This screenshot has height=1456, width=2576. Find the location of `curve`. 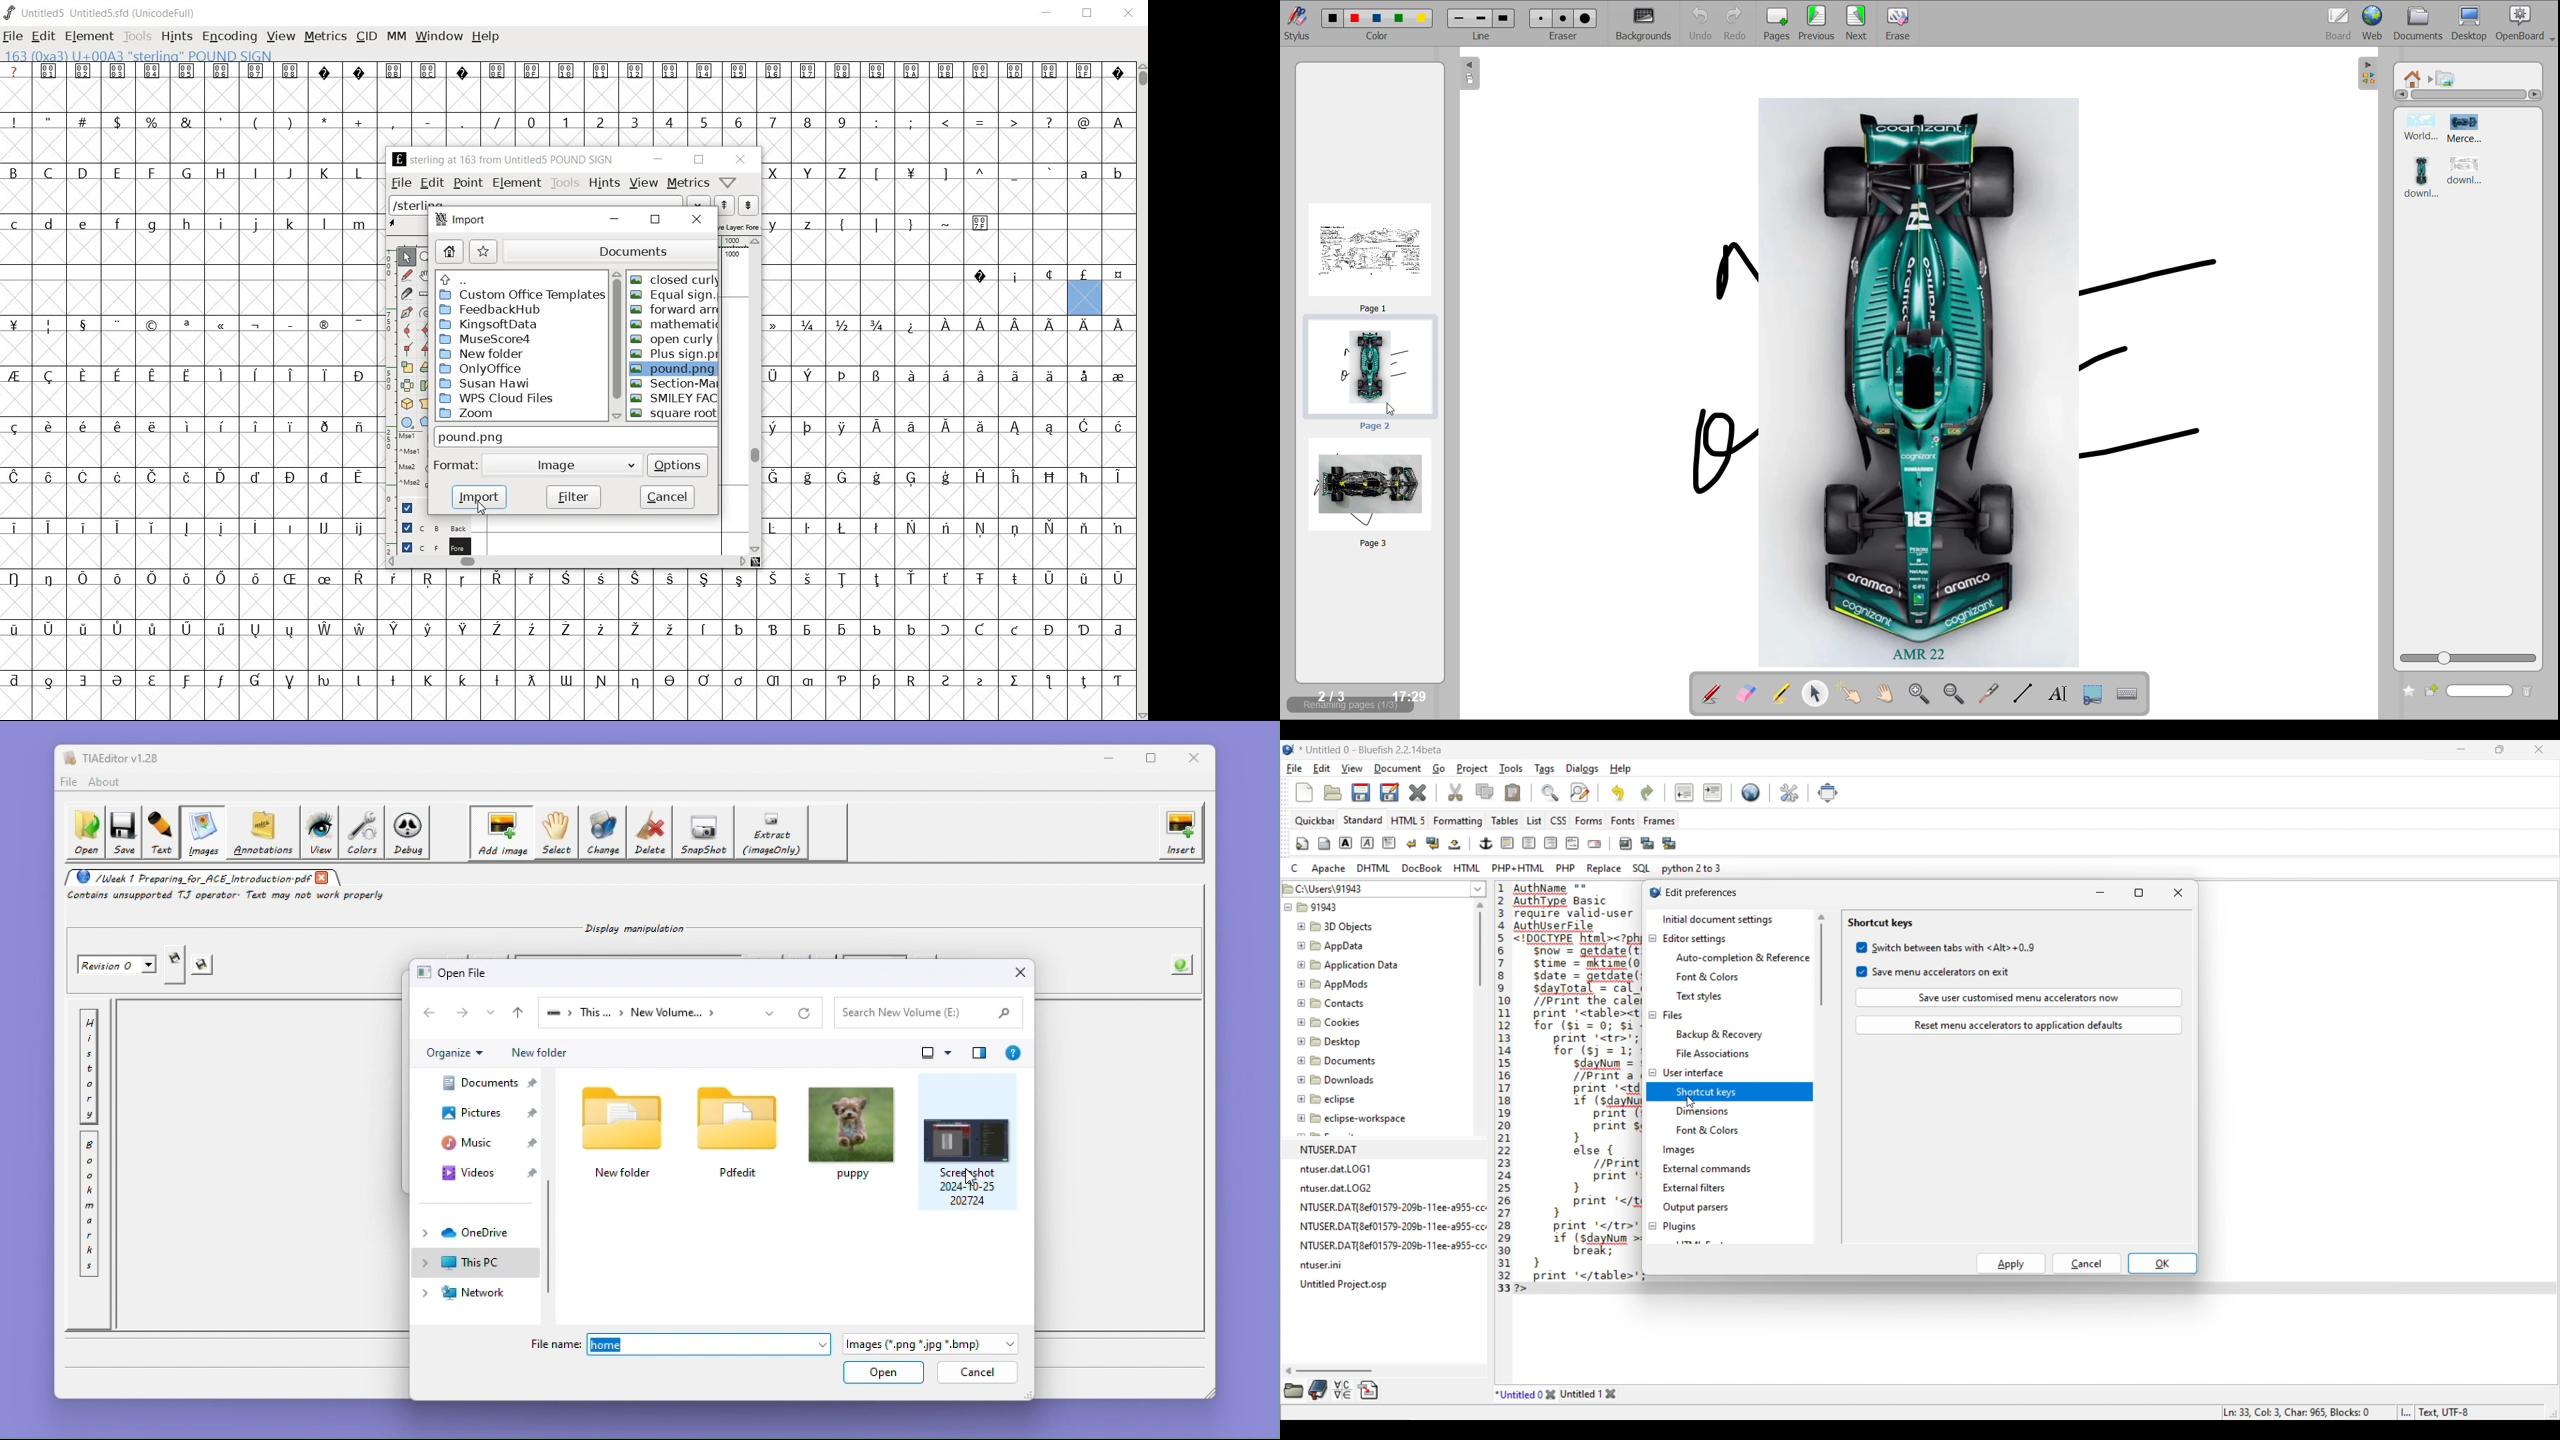

curve is located at coordinates (409, 333).